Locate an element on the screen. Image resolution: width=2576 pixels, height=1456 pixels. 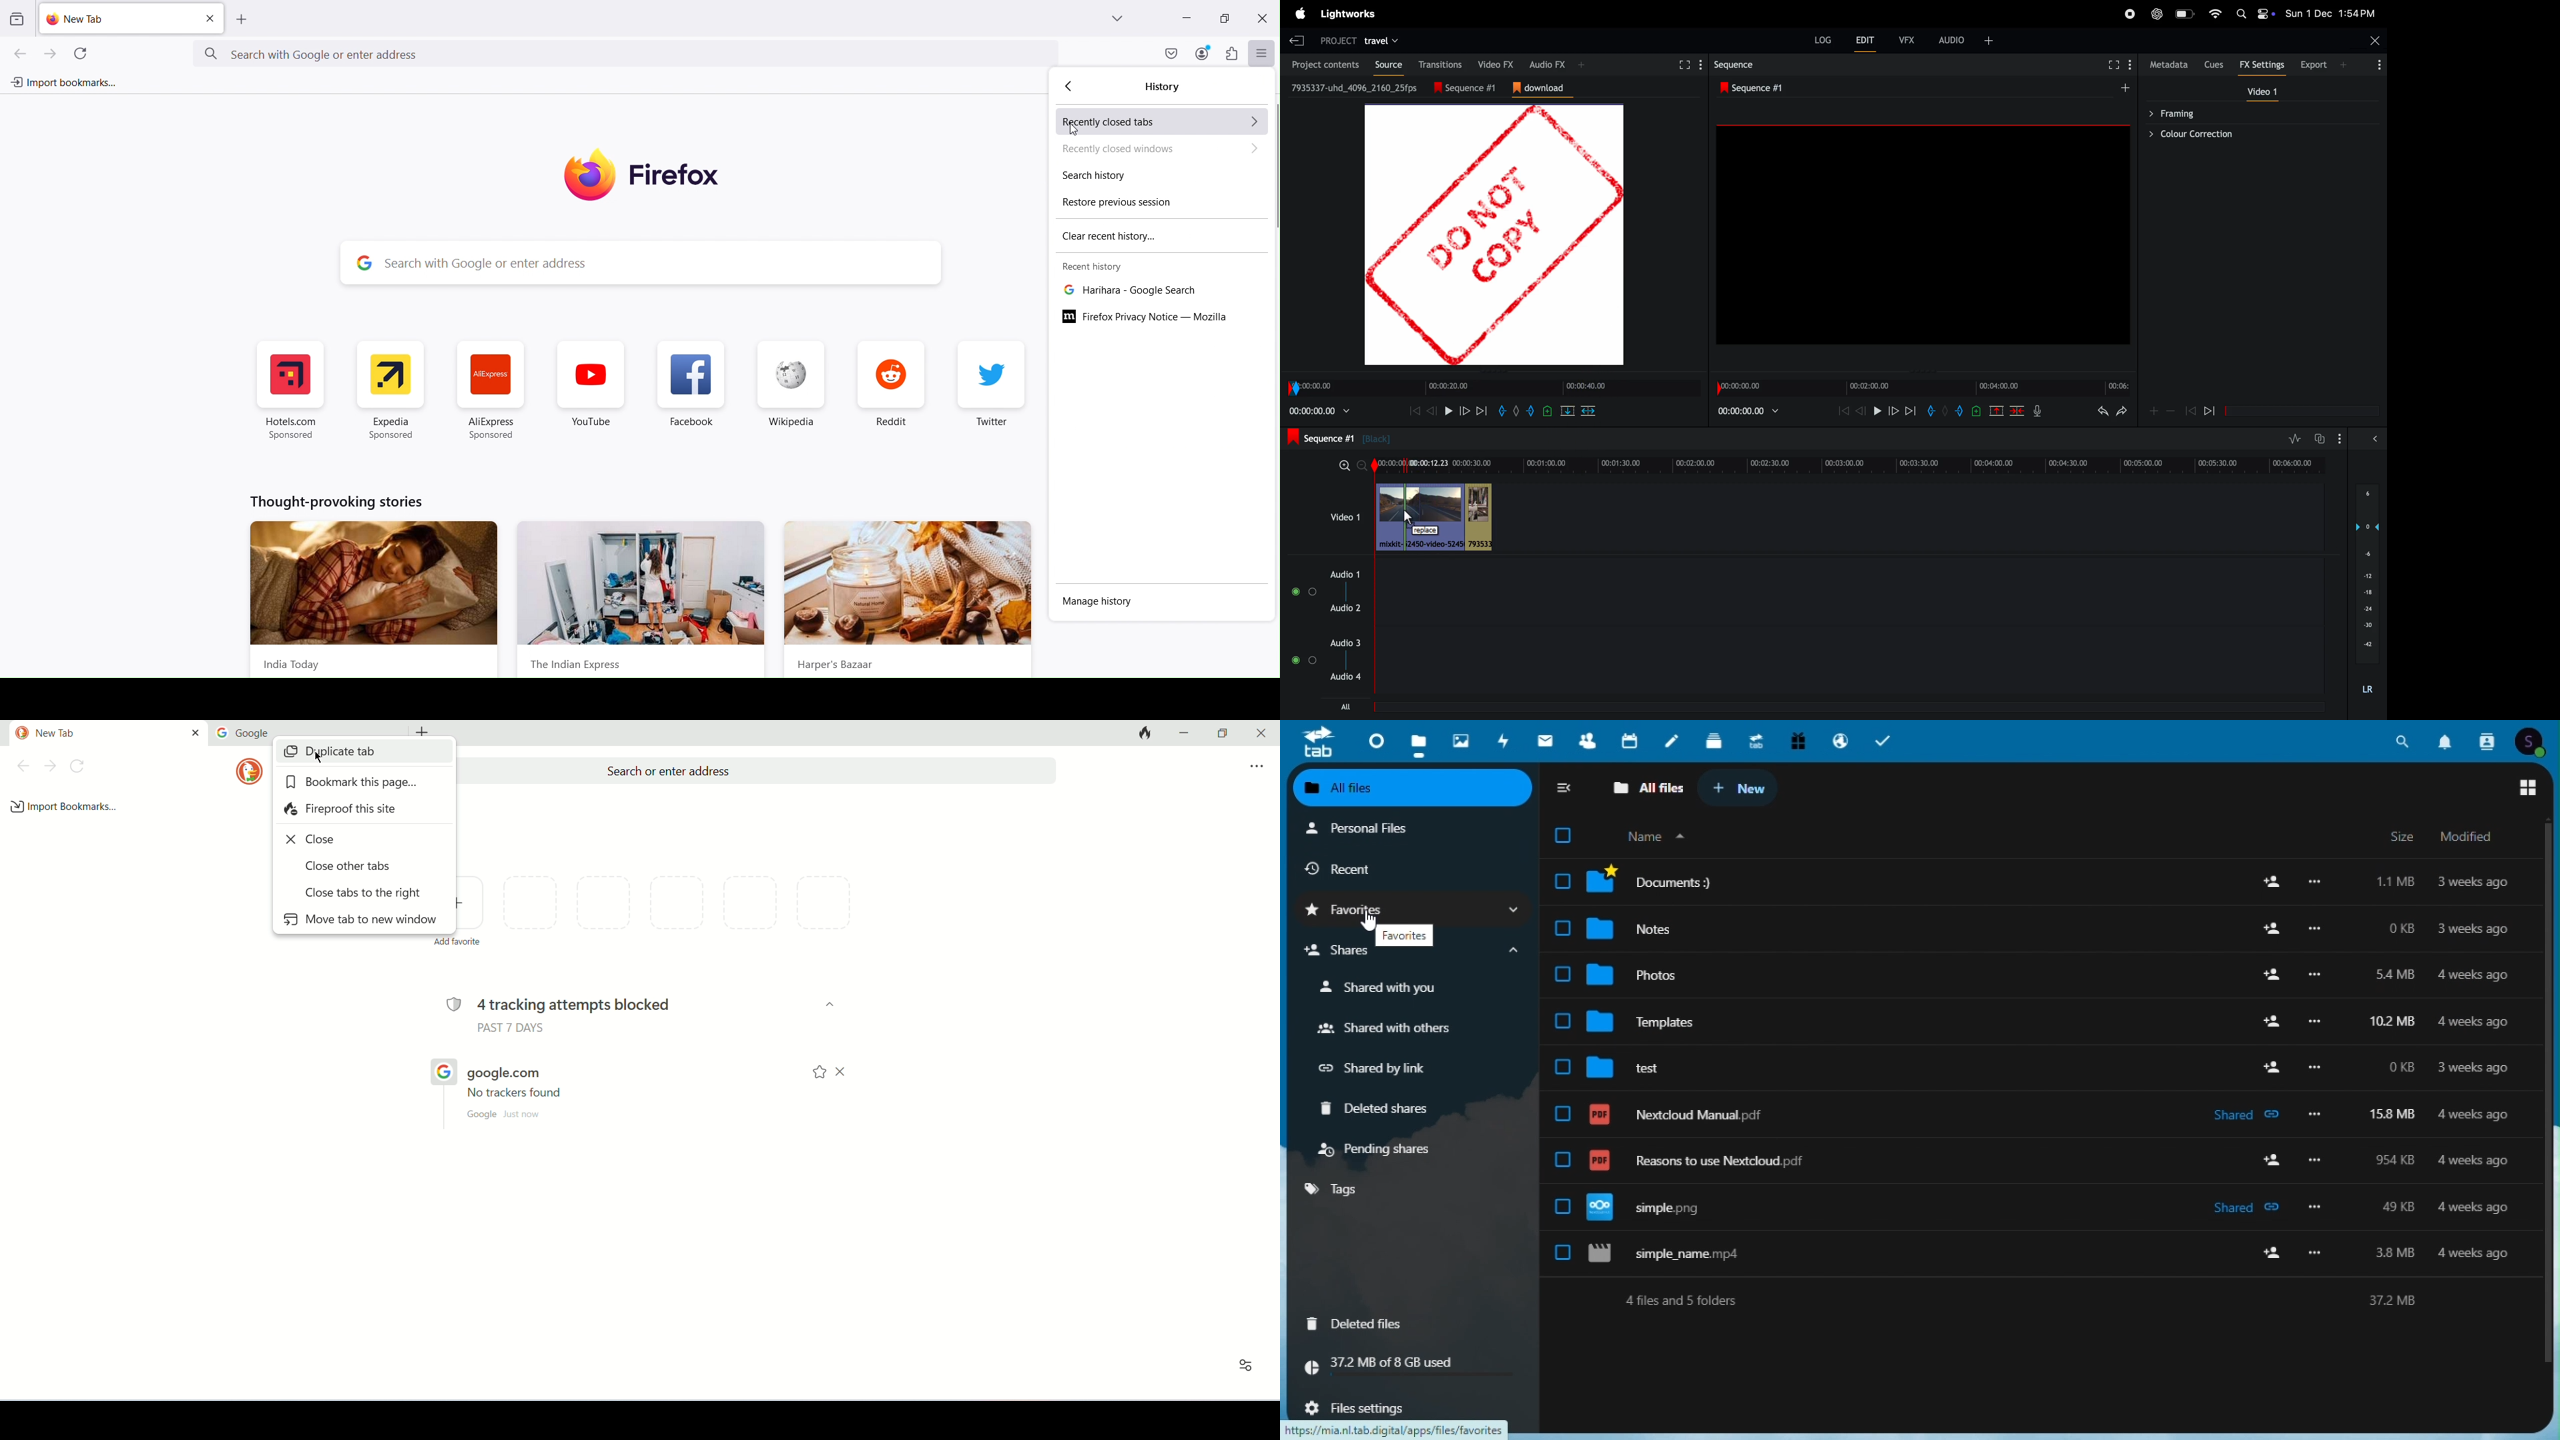
Shared by link is located at coordinates (1373, 1068).